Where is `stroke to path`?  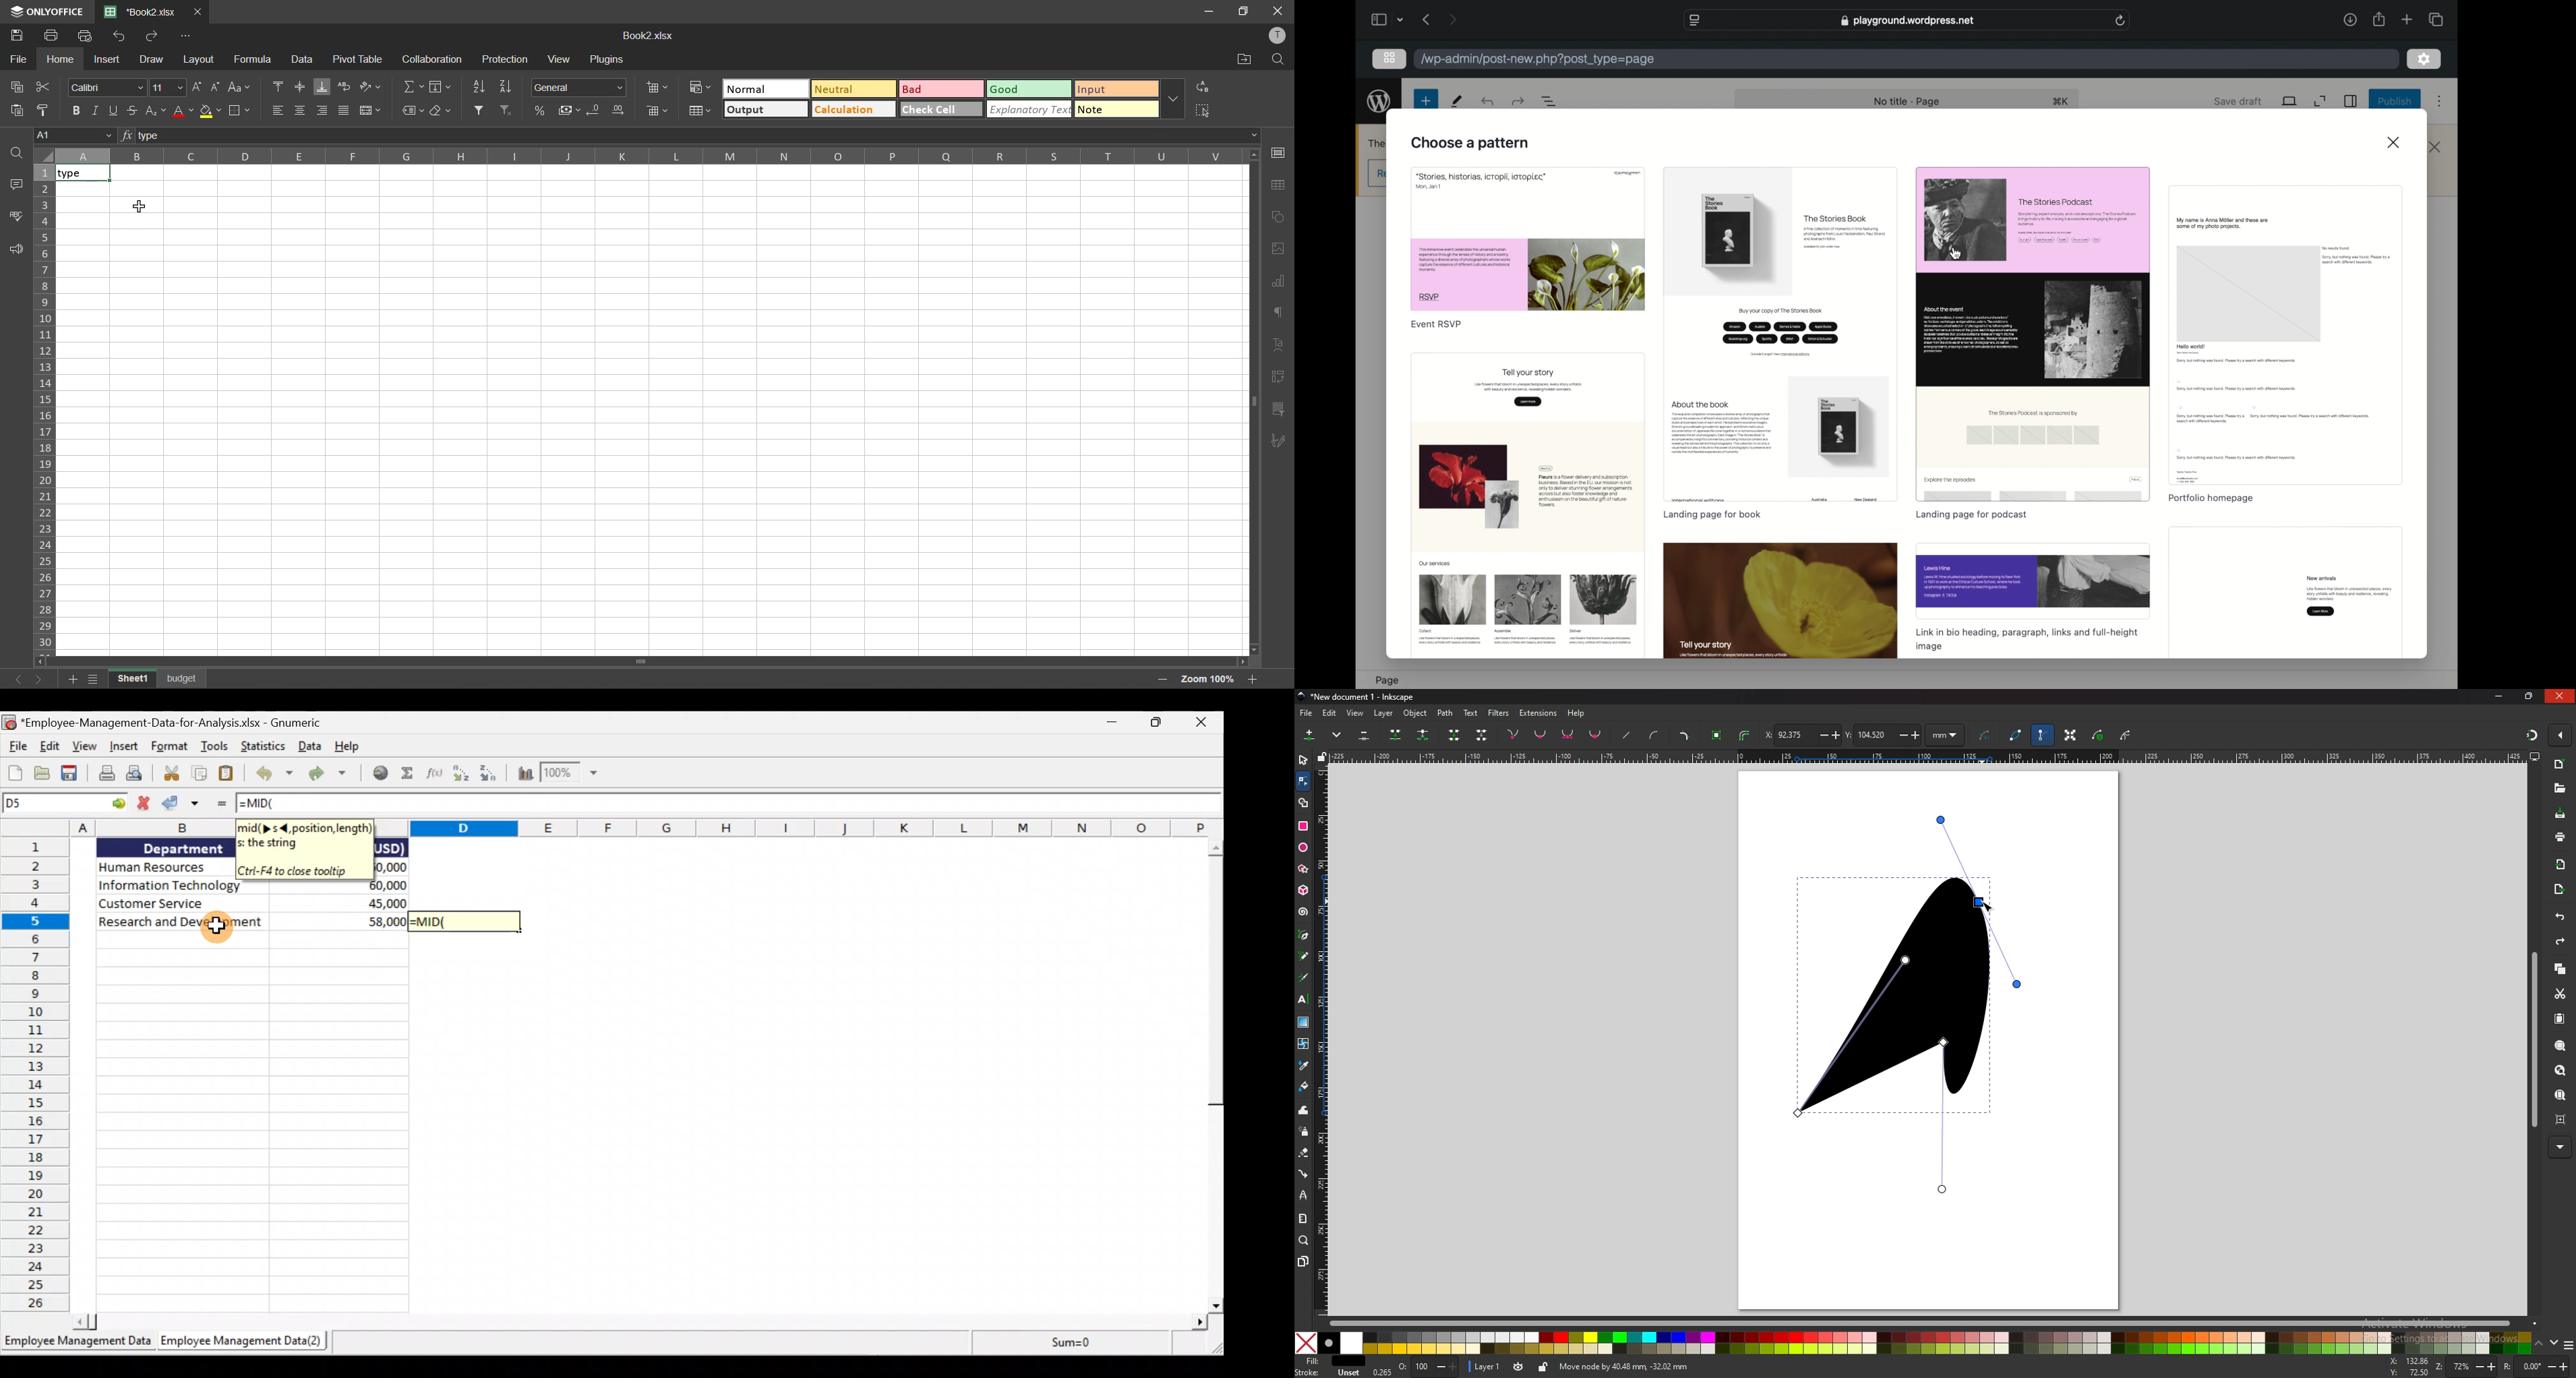 stroke to path is located at coordinates (1746, 735).